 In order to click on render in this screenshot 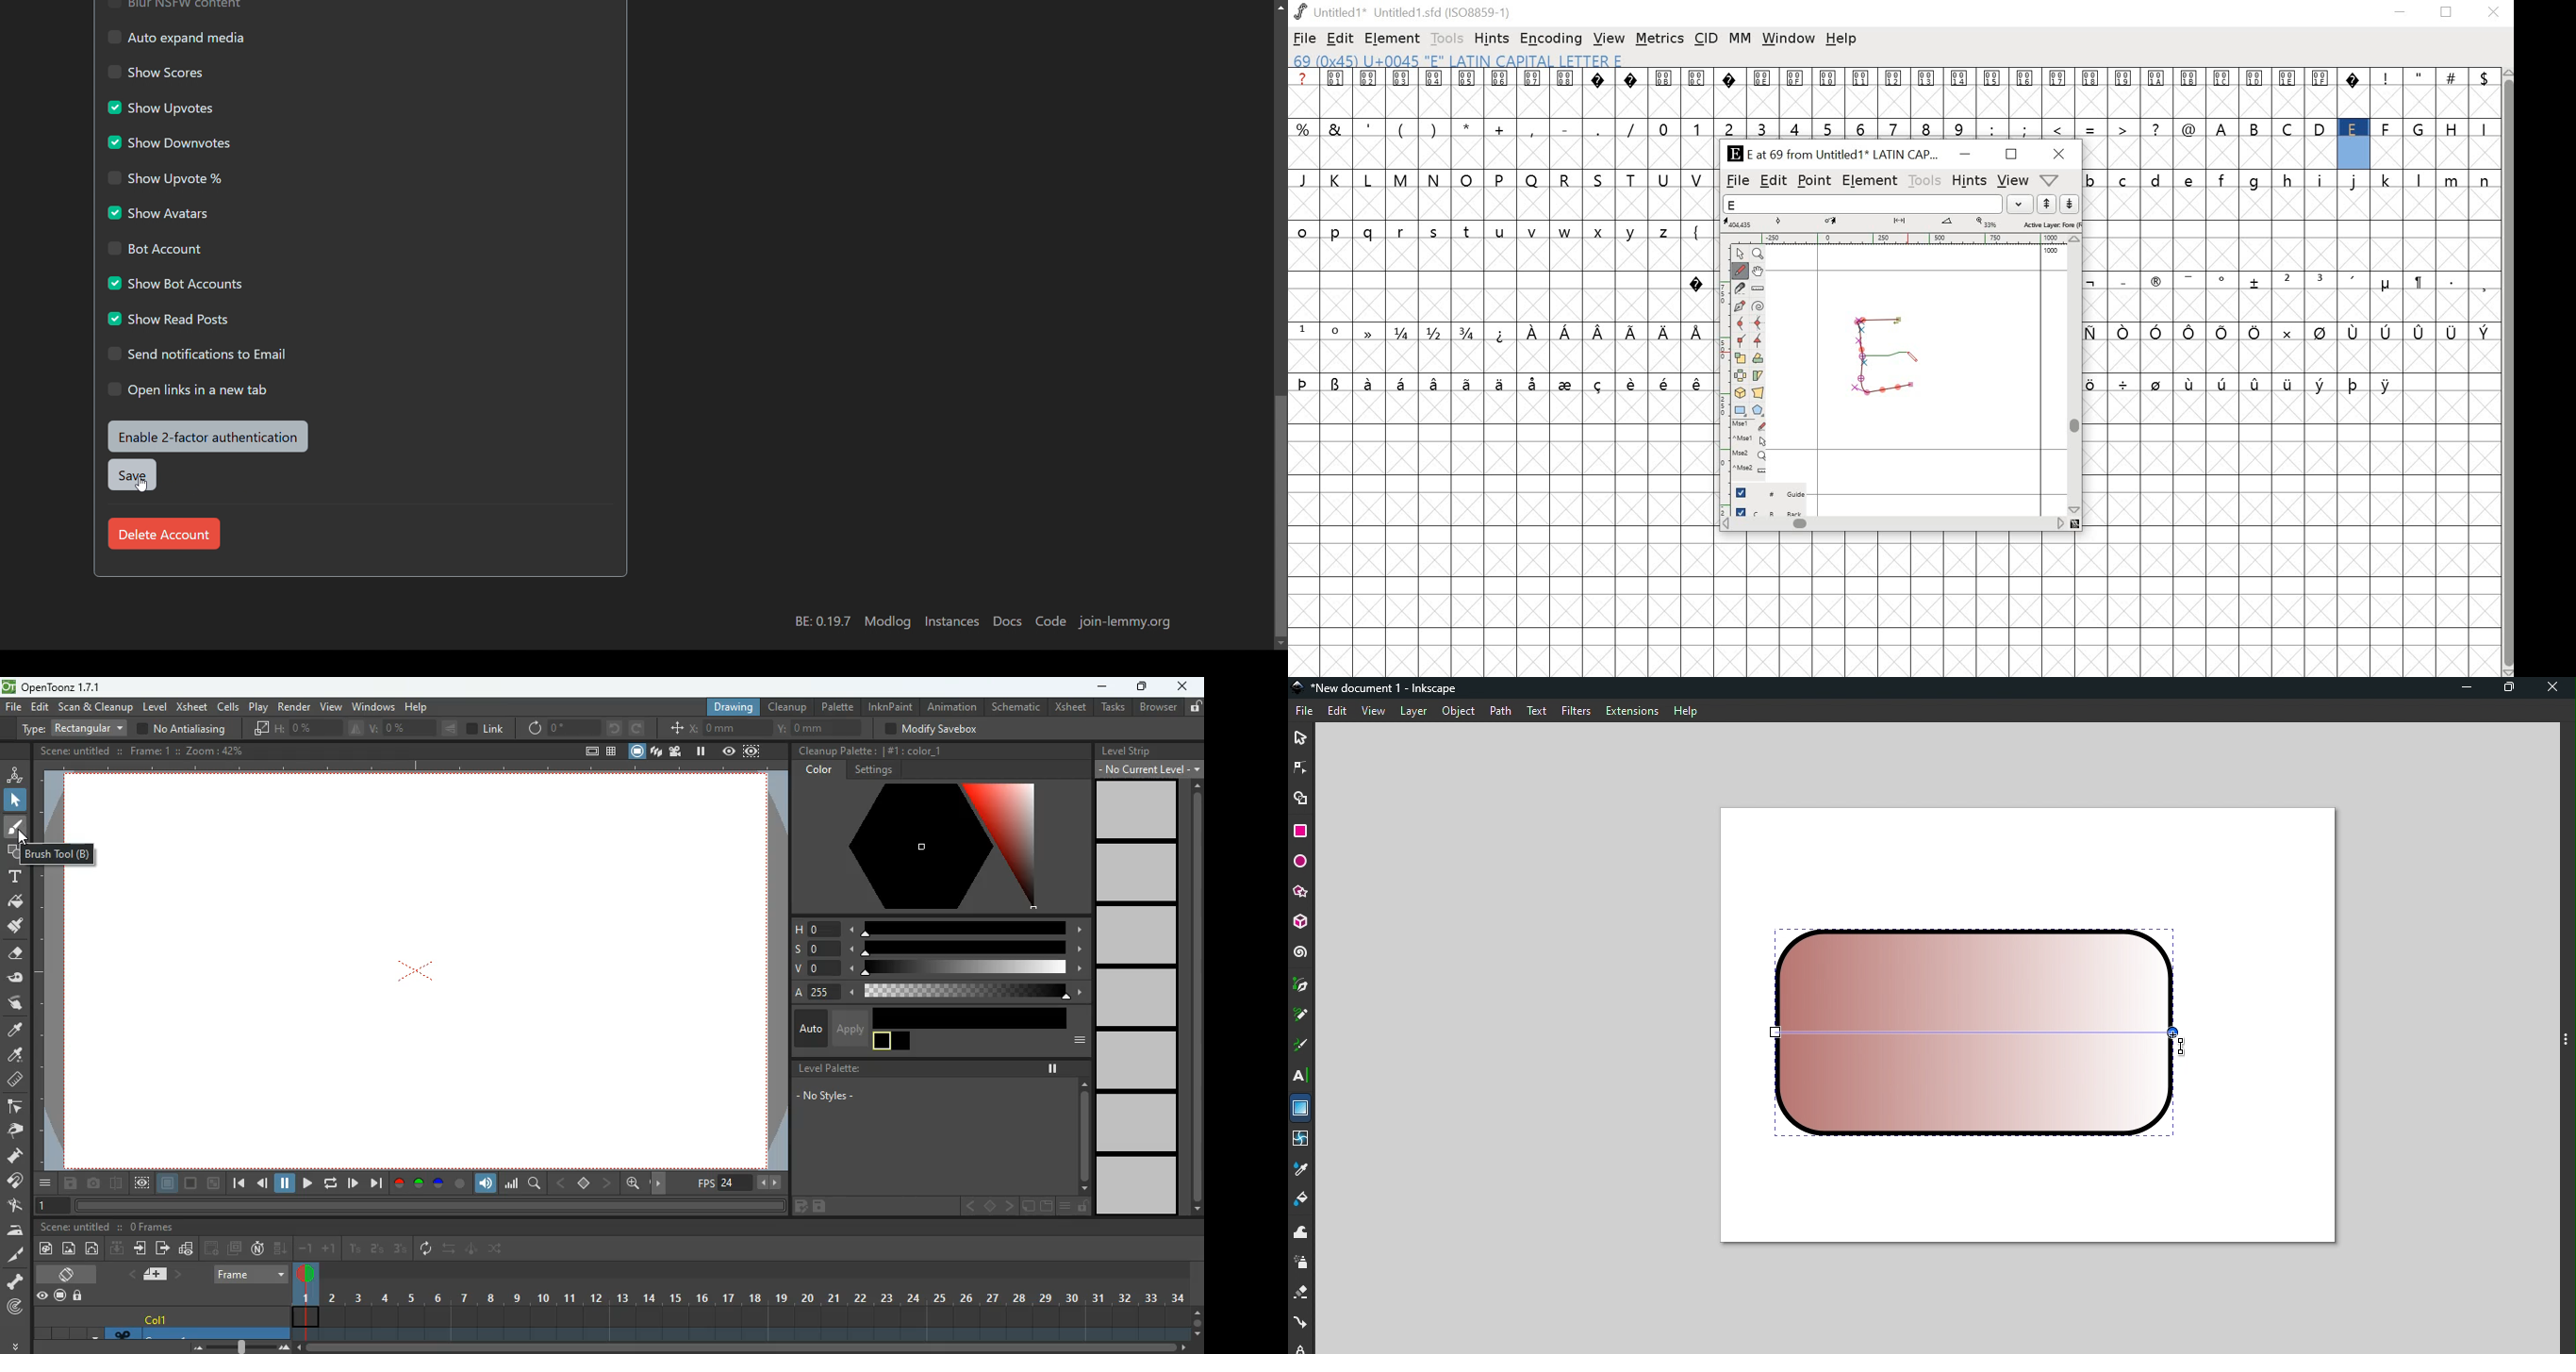, I will do `click(295, 705)`.